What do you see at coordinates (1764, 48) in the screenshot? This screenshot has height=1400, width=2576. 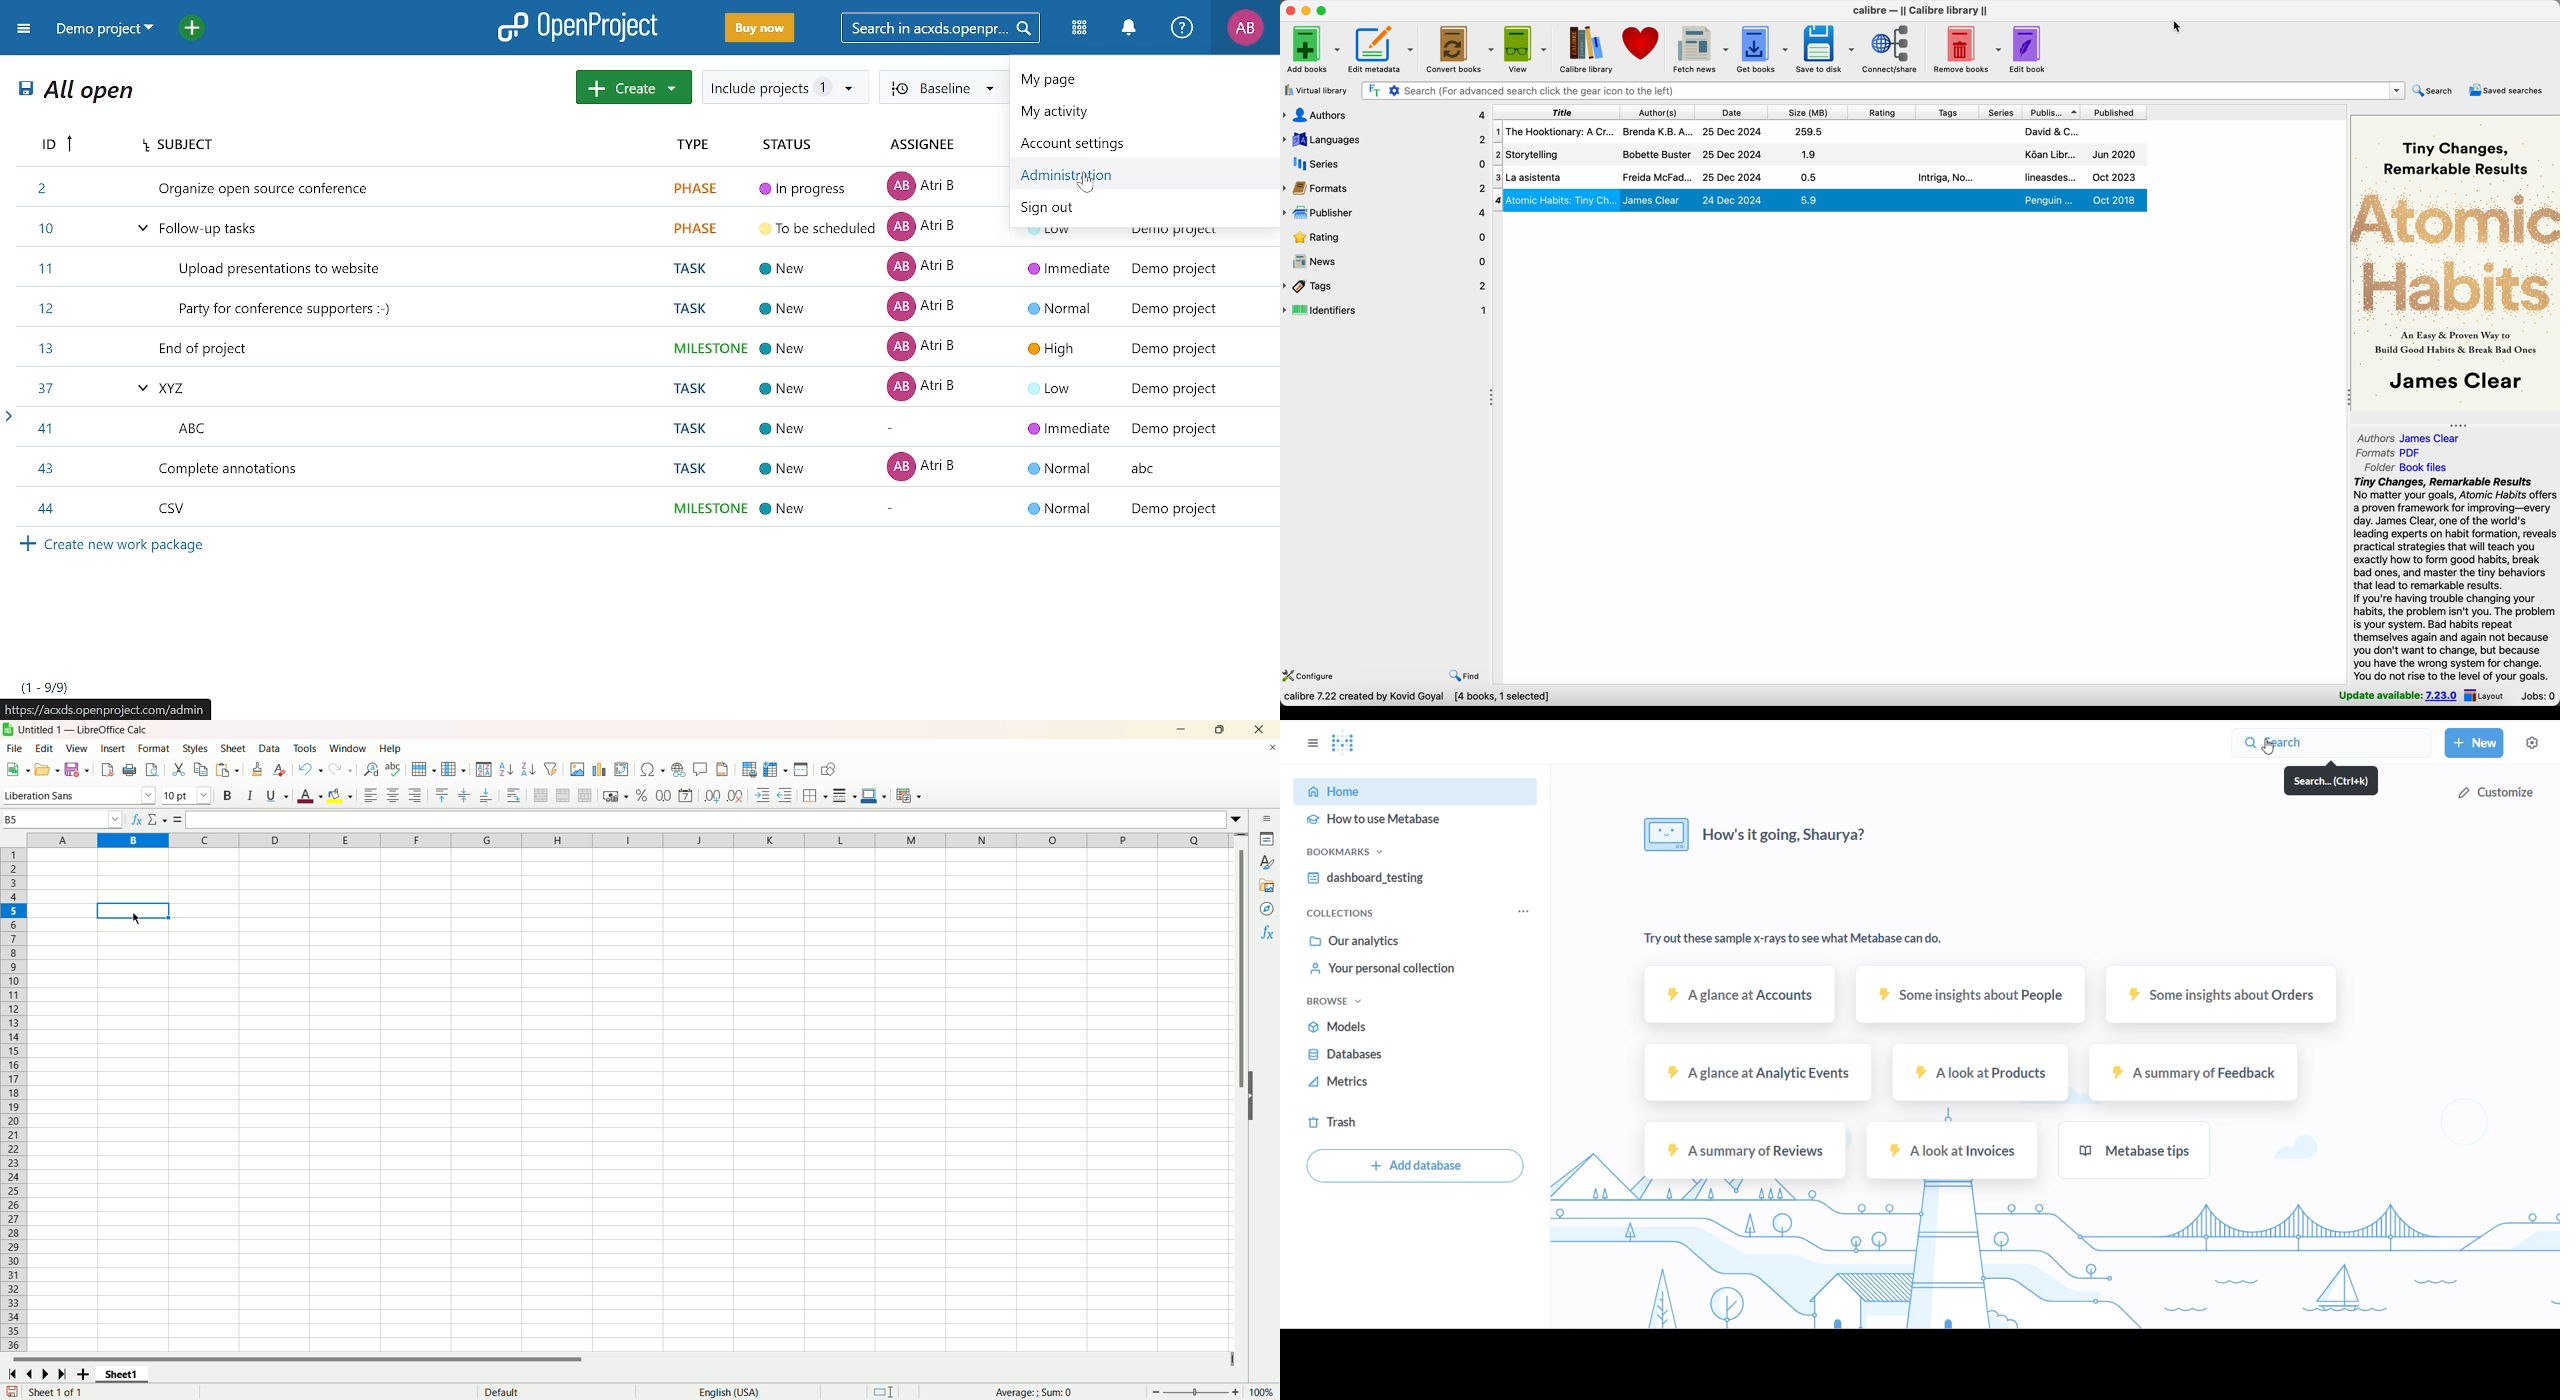 I see `get books` at bounding box center [1764, 48].